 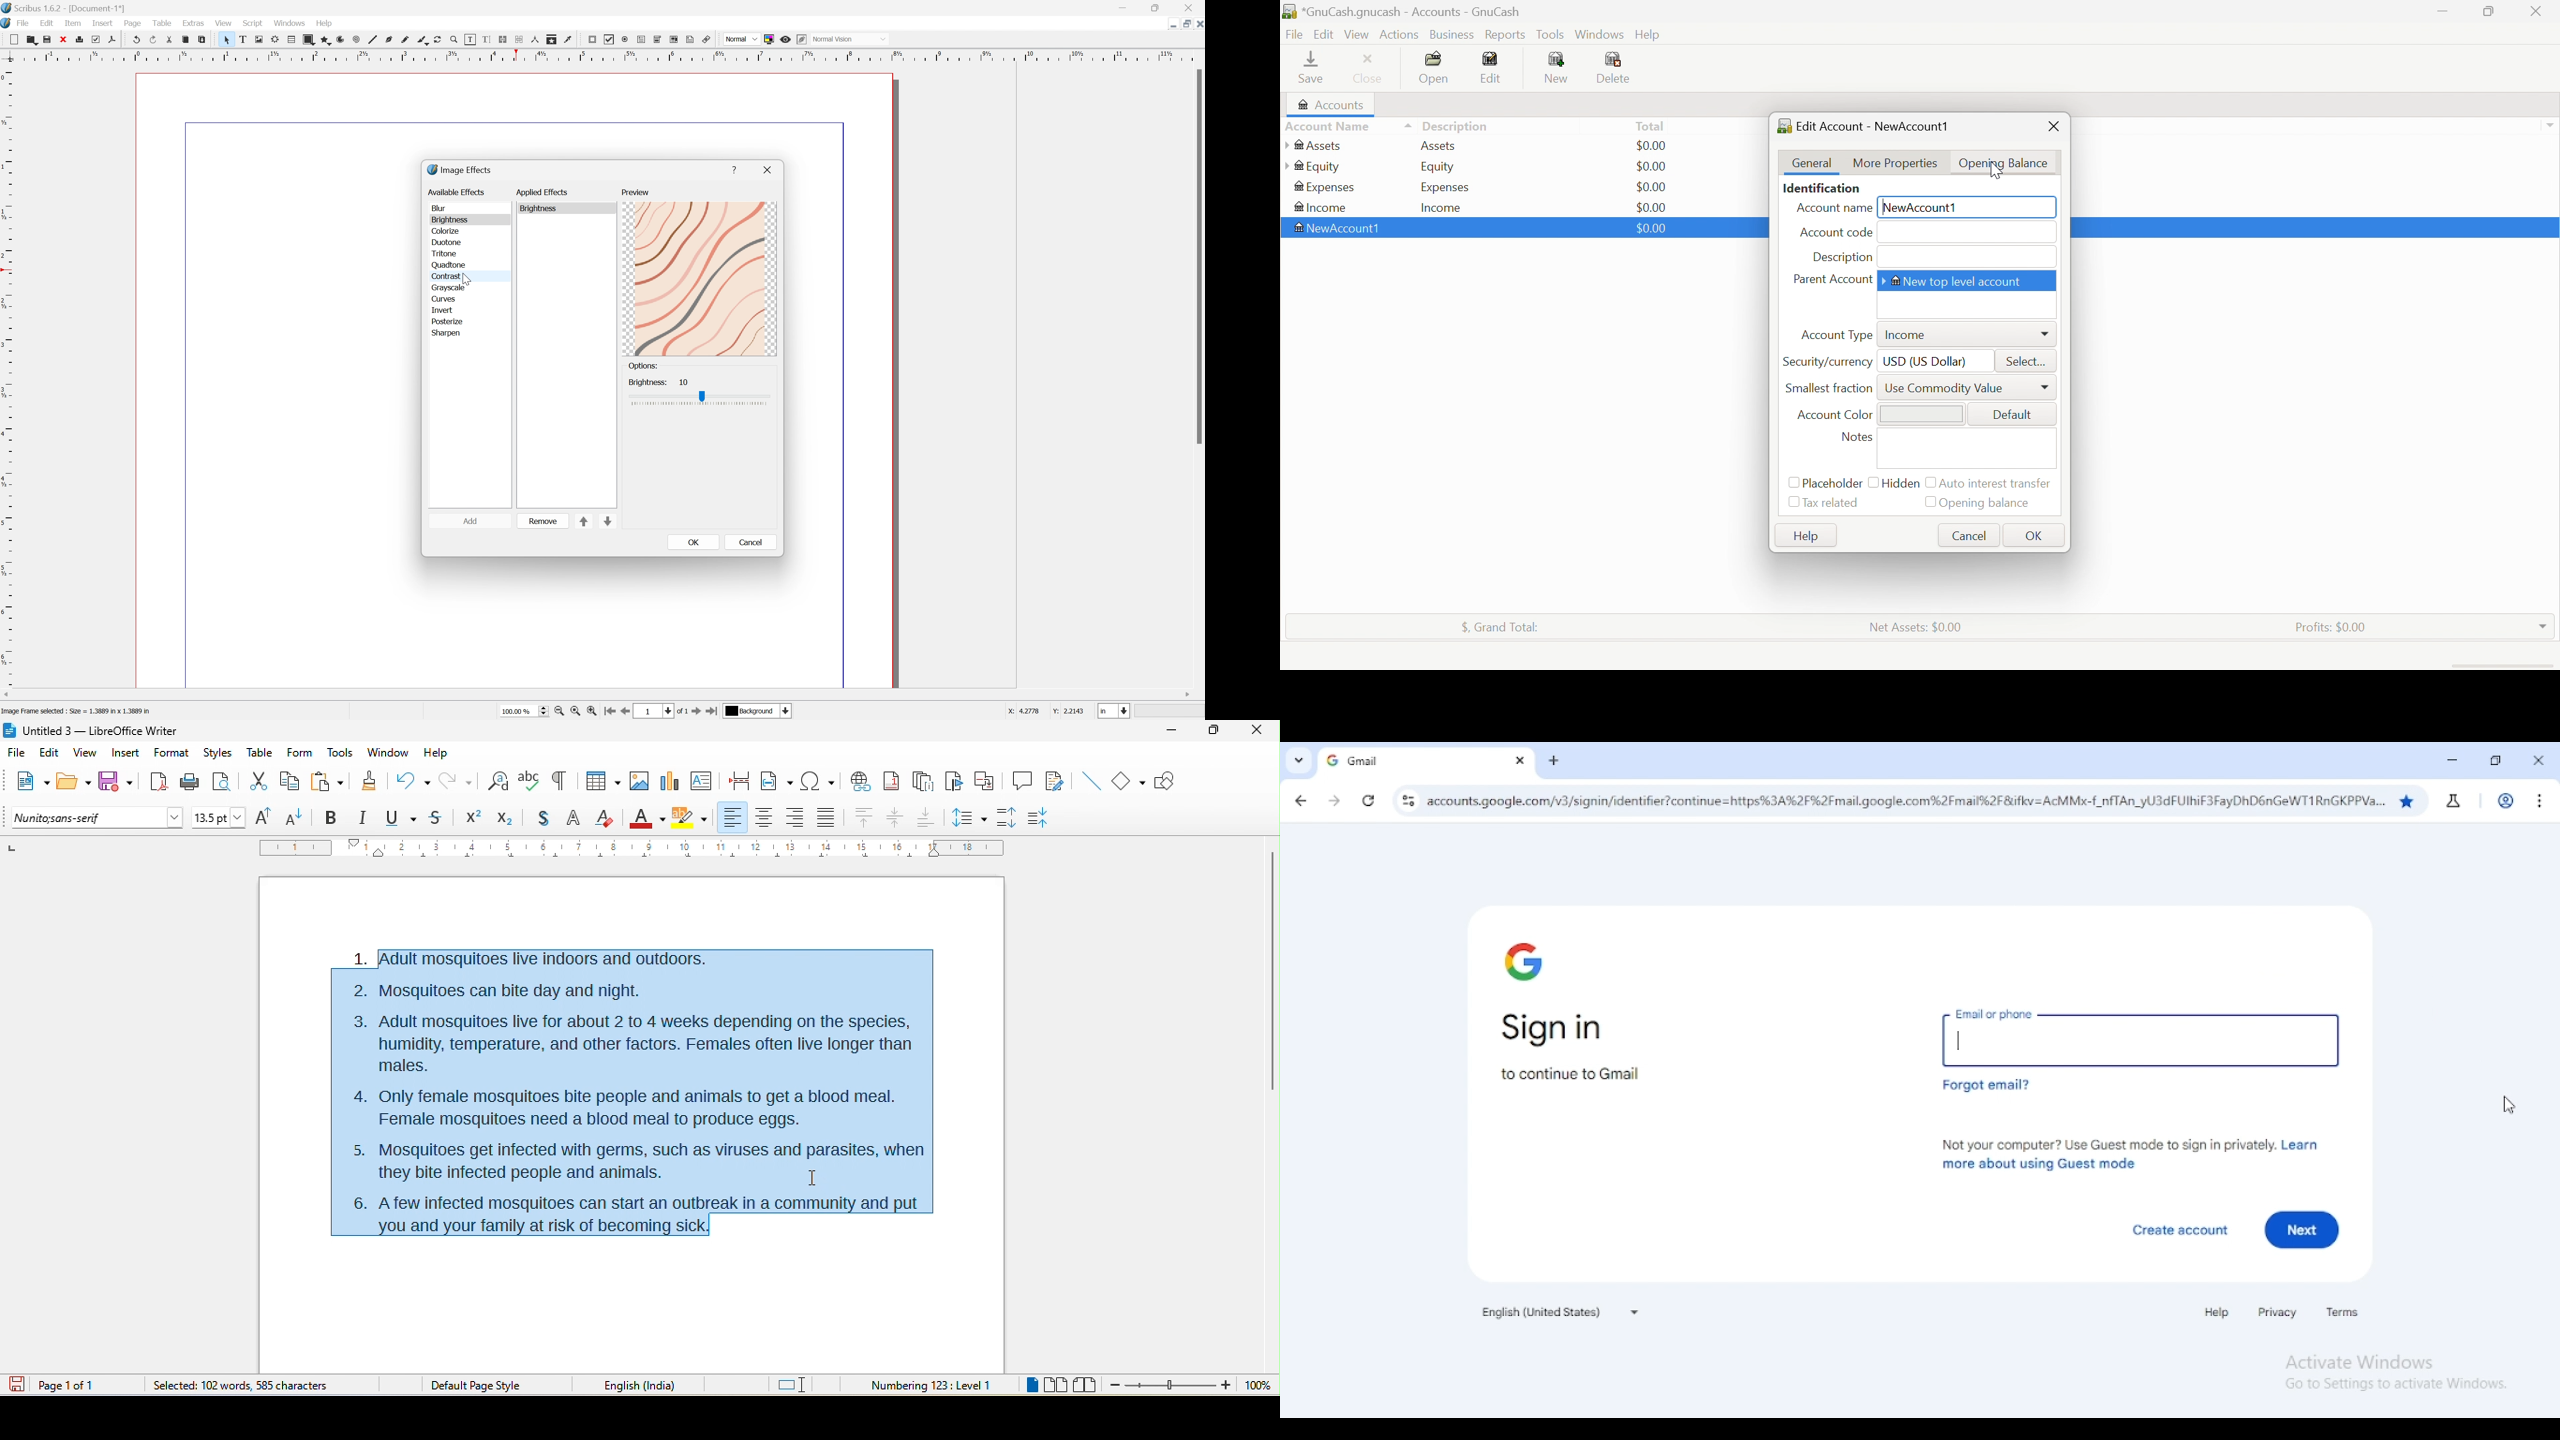 What do you see at coordinates (499, 779) in the screenshot?
I see `find and replace` at bounding box center [499, 779].